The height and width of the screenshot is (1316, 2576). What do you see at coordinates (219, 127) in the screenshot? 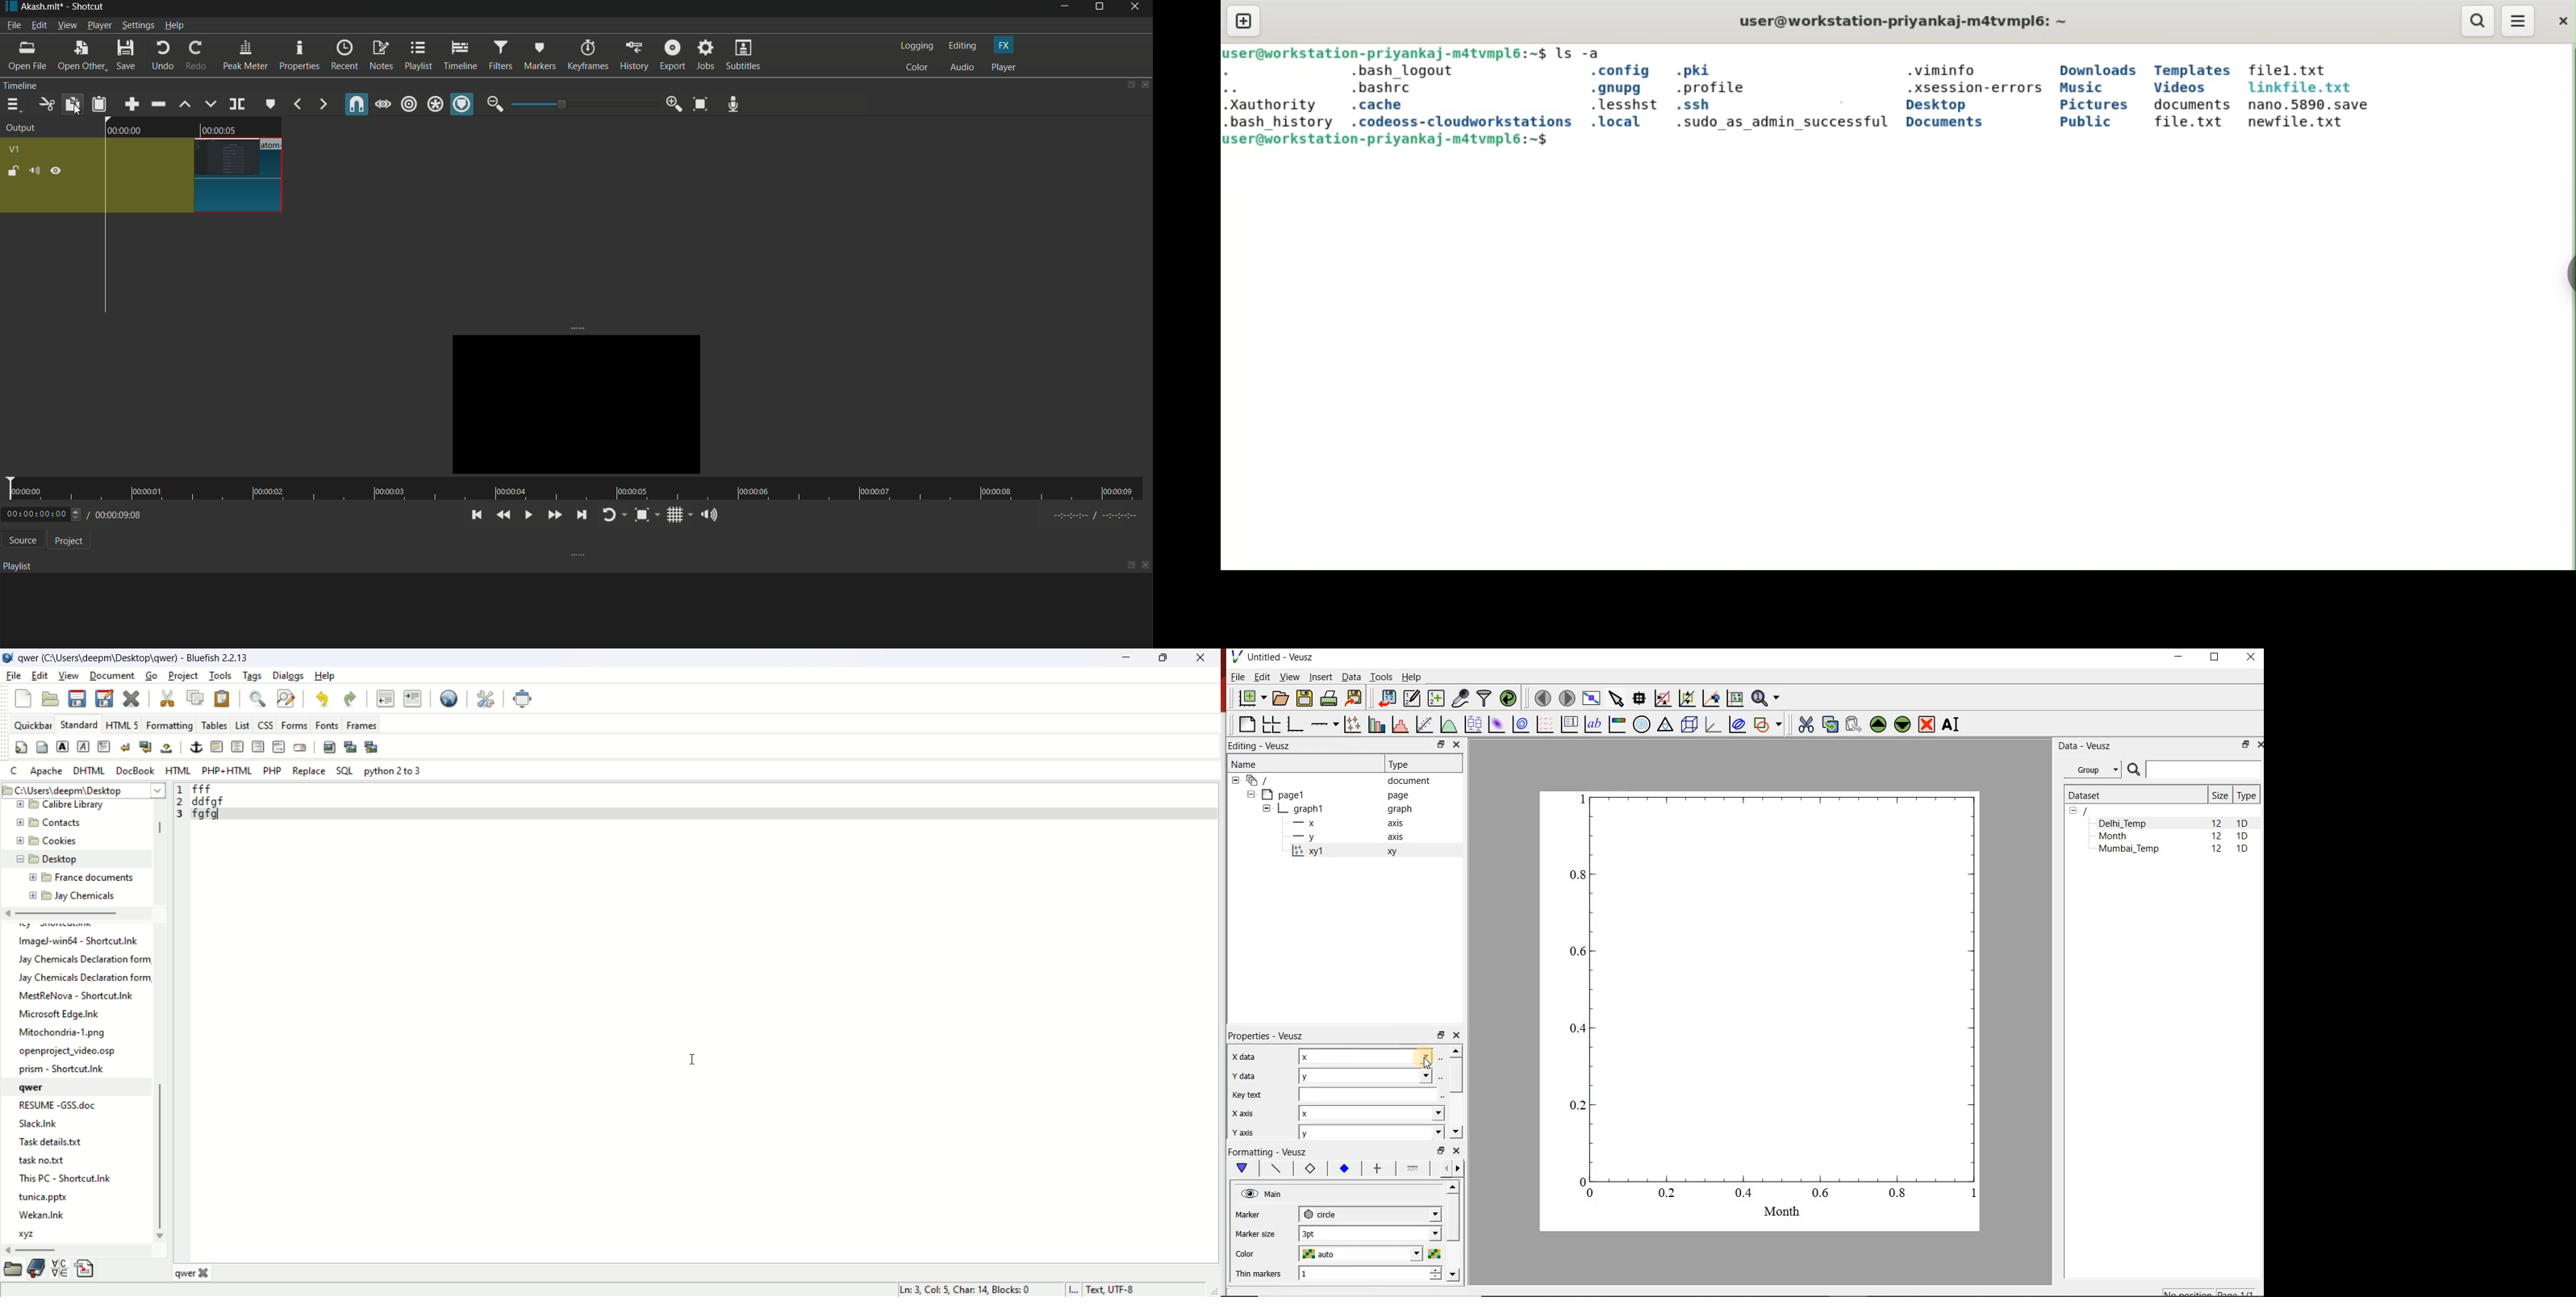
I see `|00:00:05` at bounding box center [219, 127].